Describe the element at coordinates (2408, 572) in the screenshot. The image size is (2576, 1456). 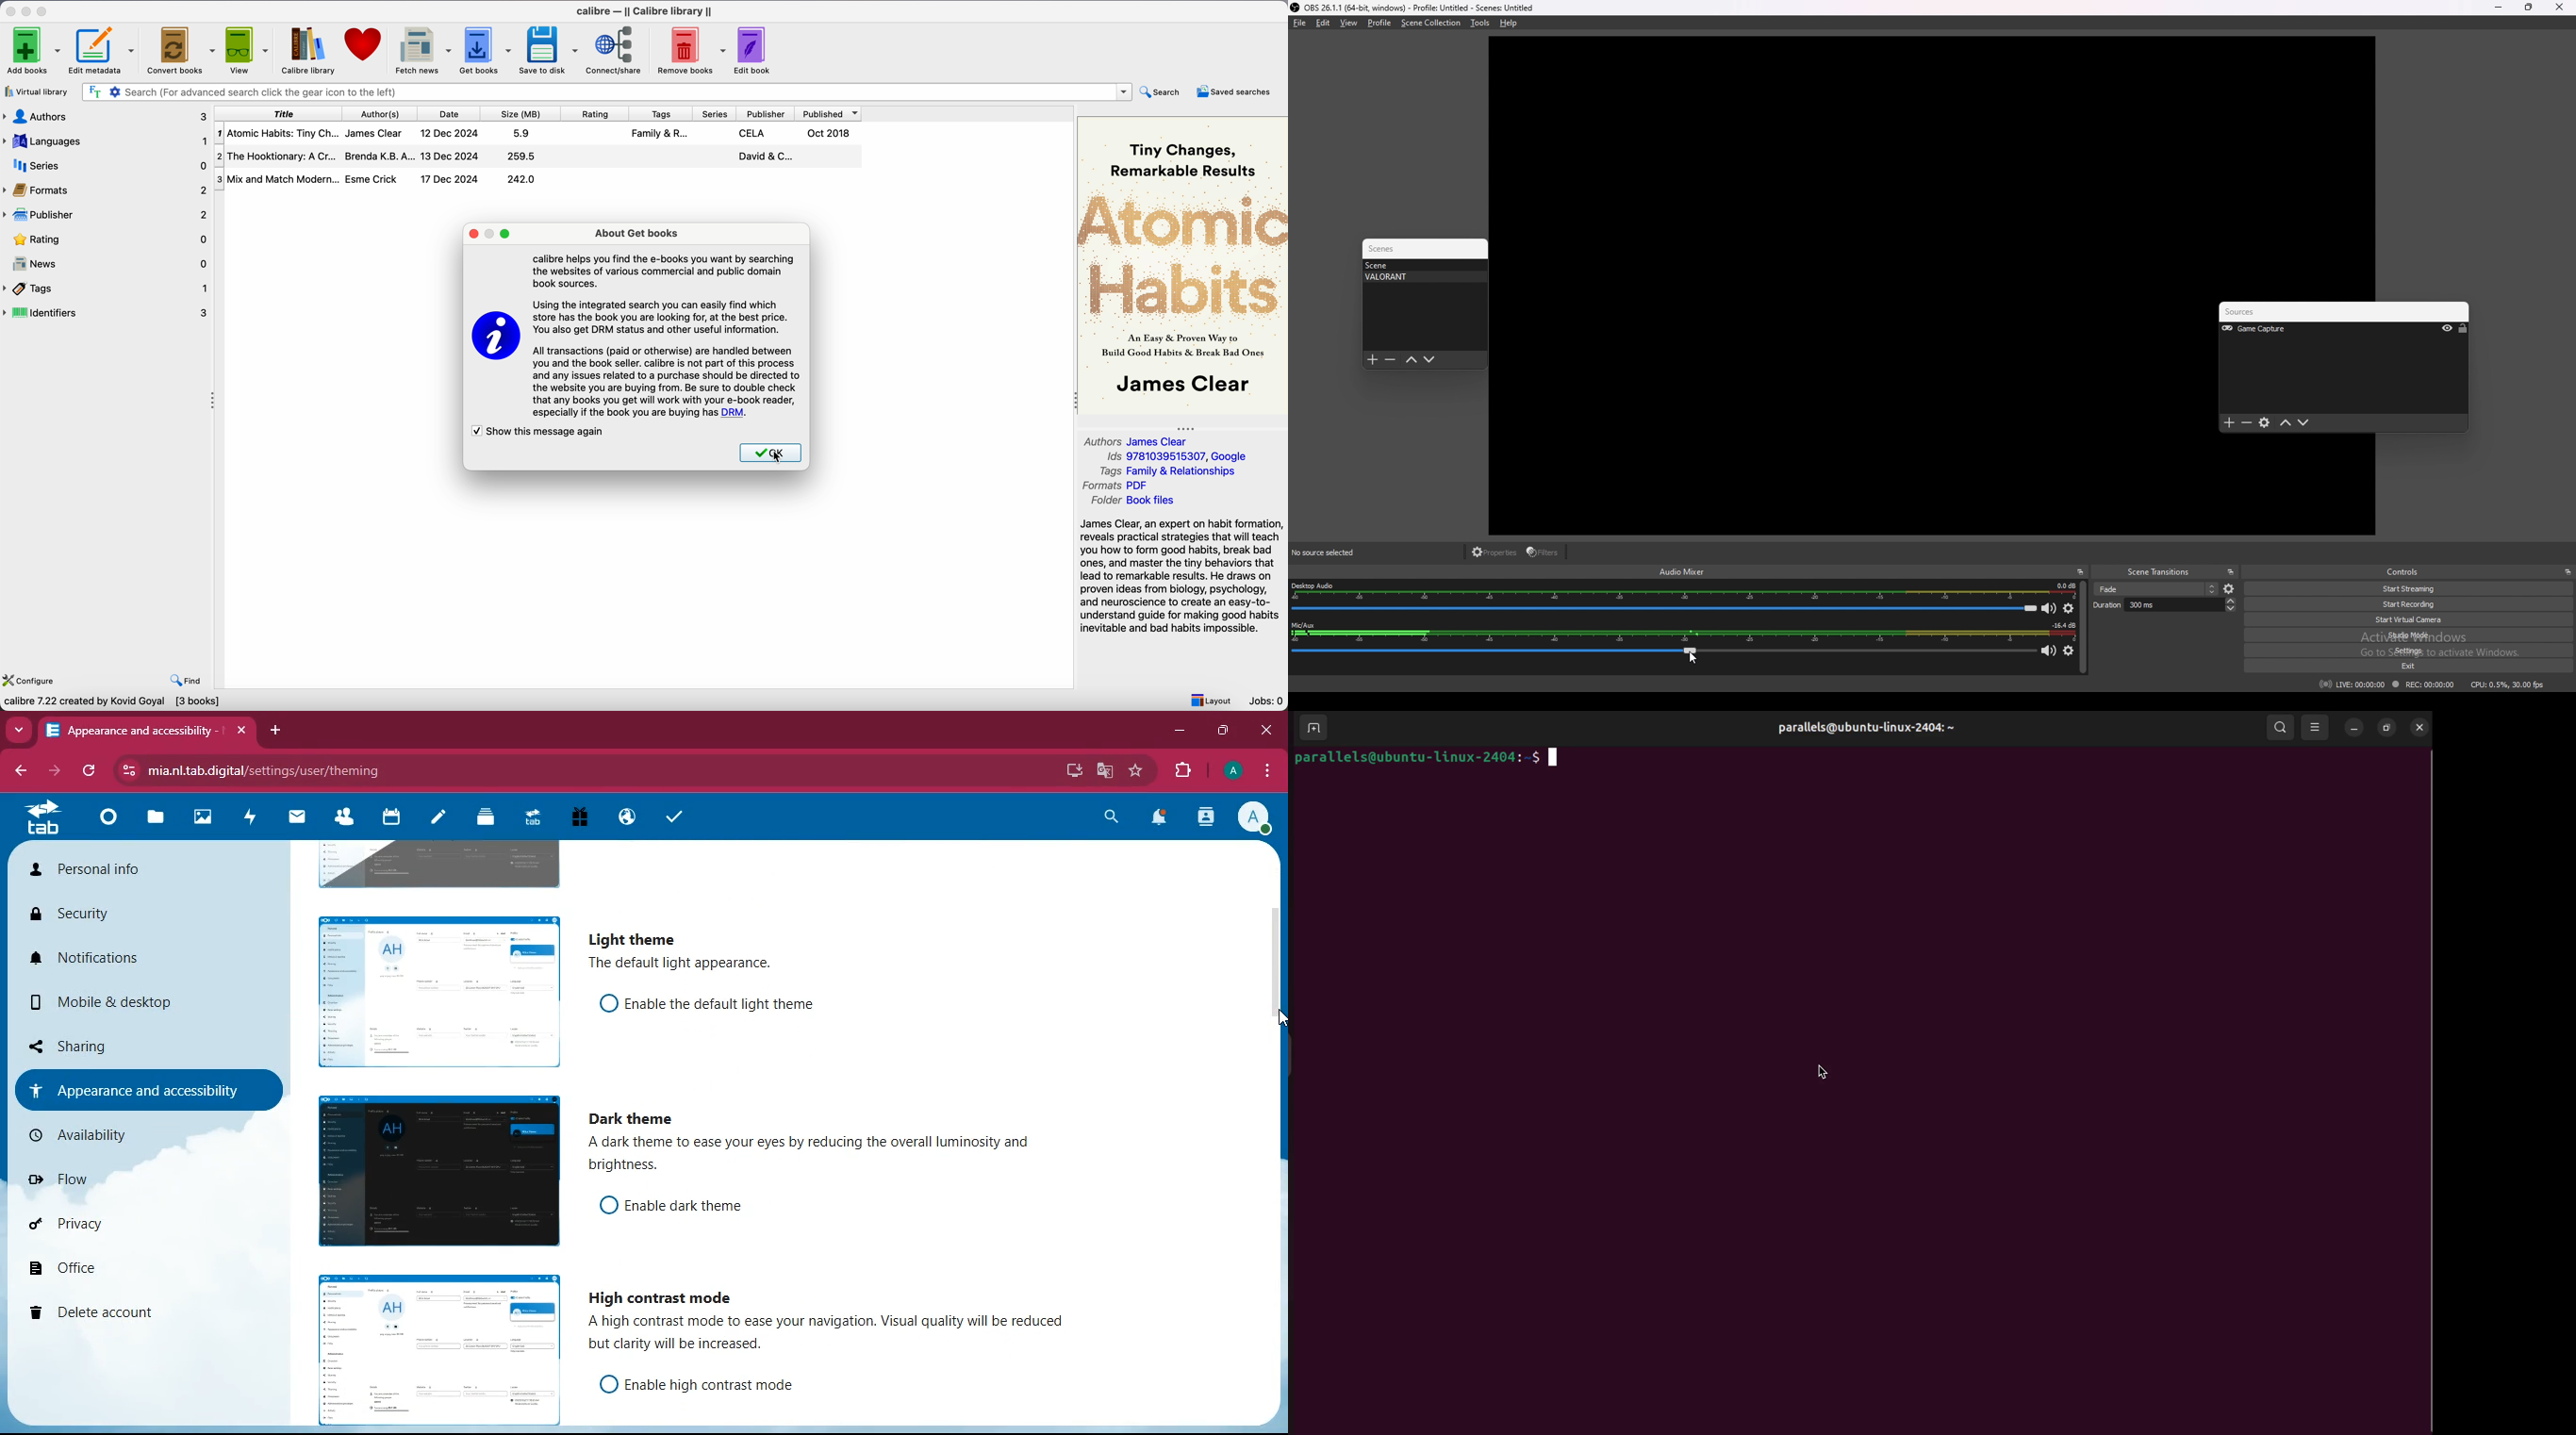
I see `controls` at that location.